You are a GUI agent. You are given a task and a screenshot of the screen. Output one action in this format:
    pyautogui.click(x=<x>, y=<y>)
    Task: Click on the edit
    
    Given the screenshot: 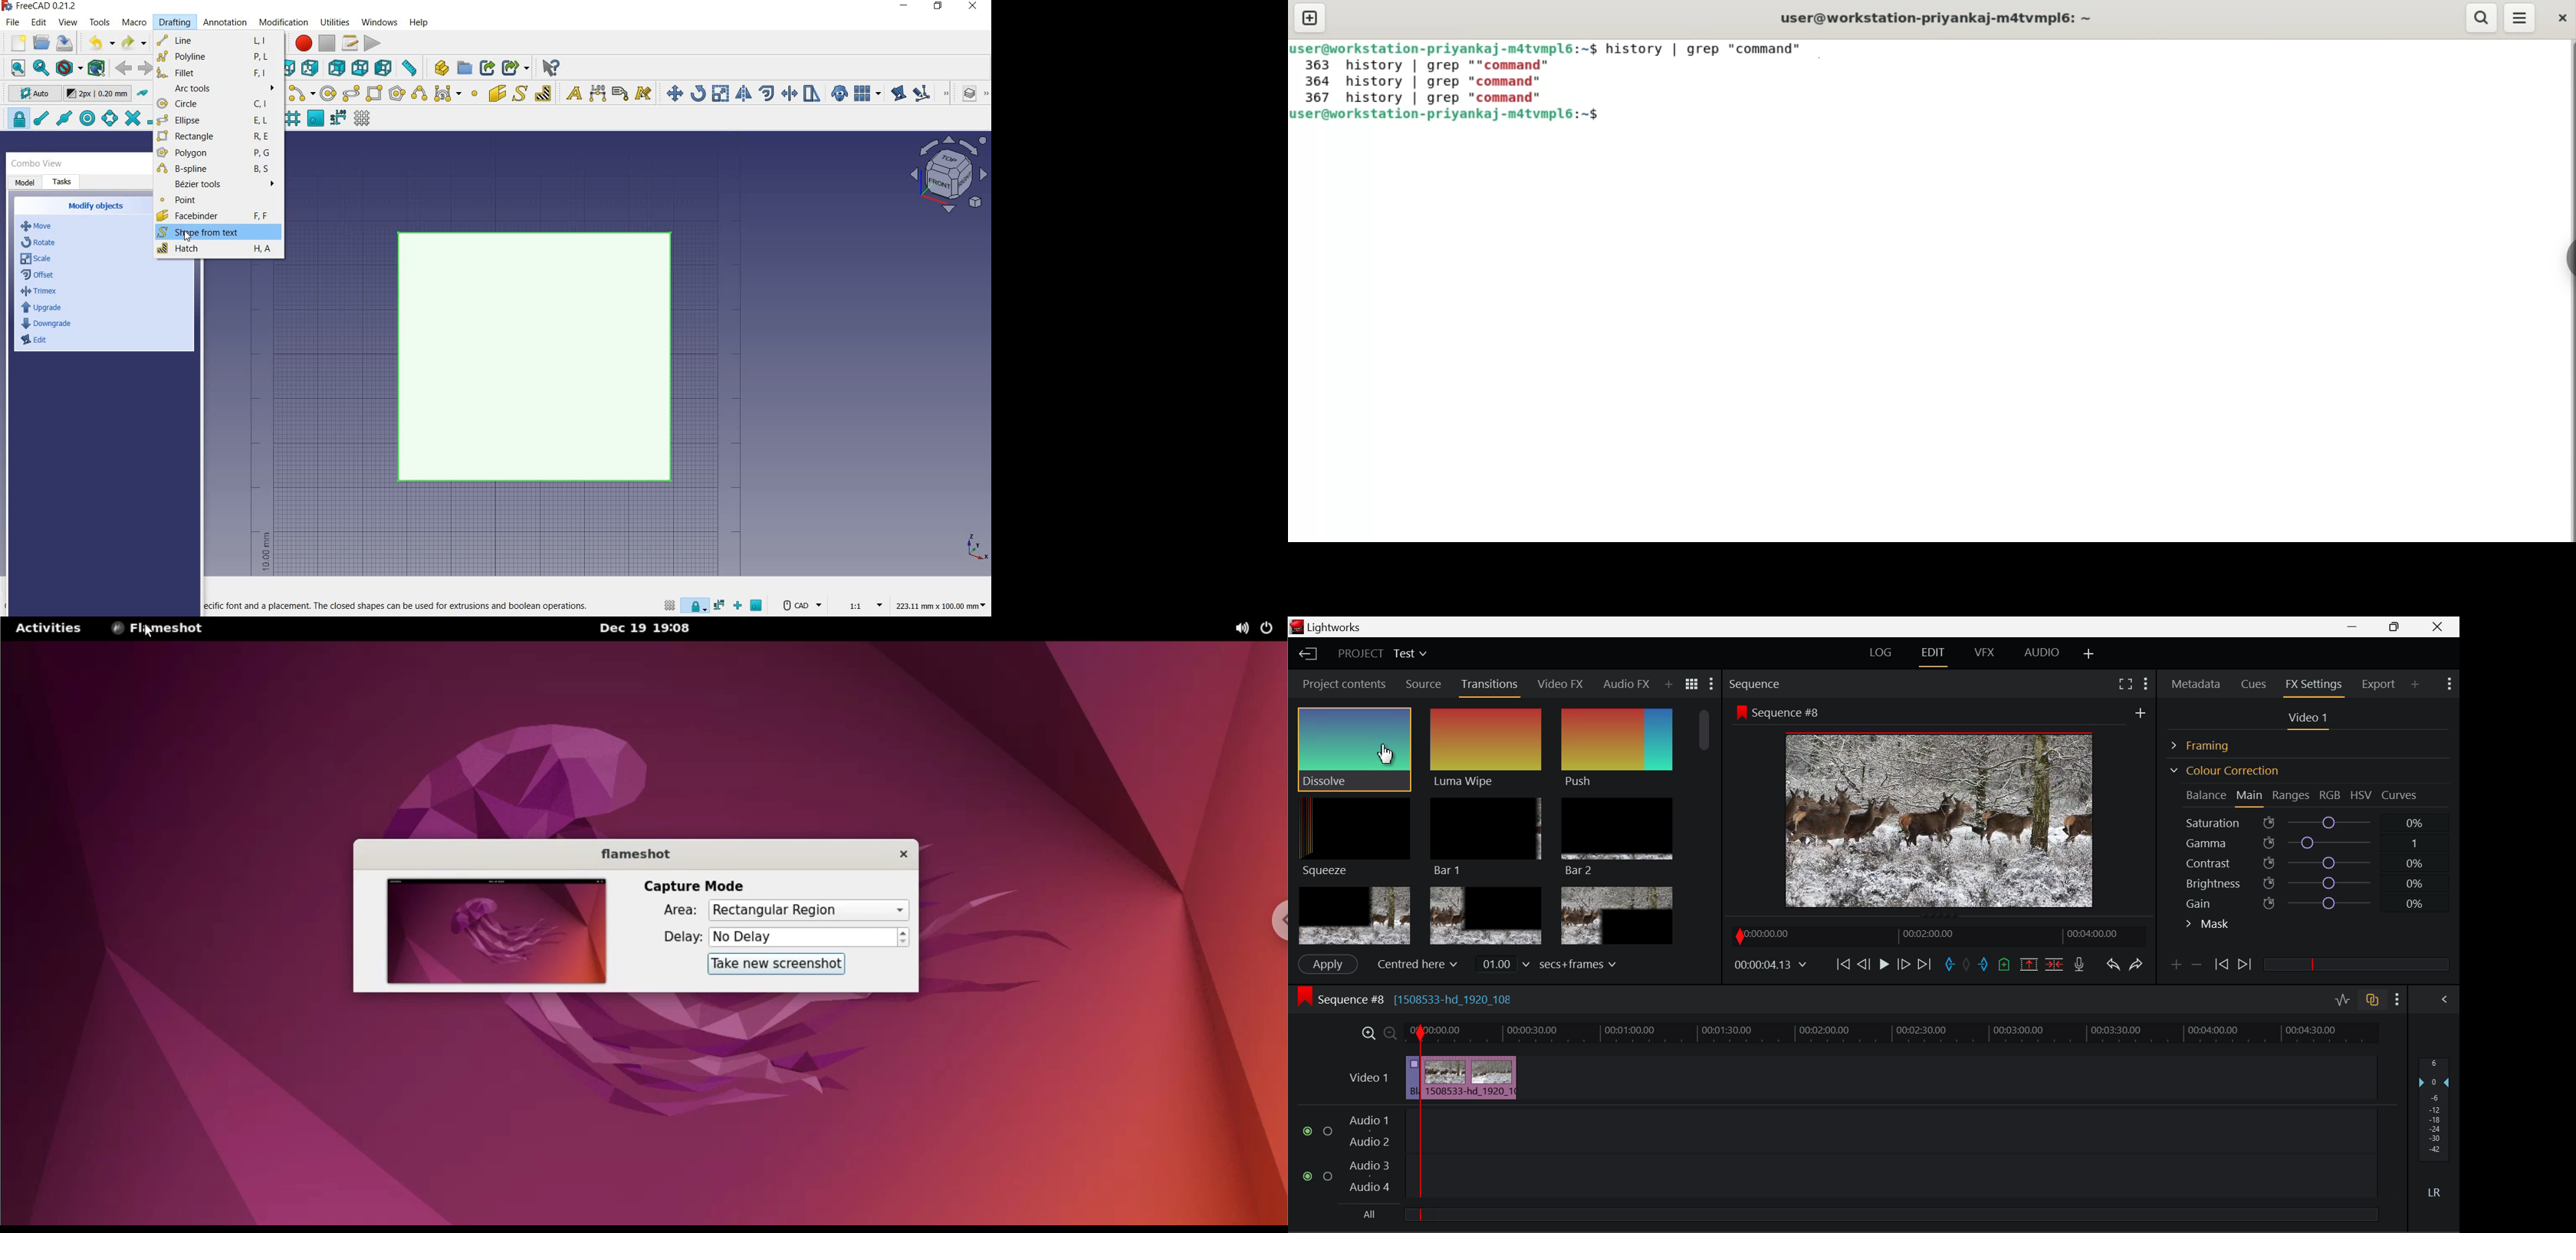 What is the action you would take?
    pyautogui.click(x=40, y=23)
    